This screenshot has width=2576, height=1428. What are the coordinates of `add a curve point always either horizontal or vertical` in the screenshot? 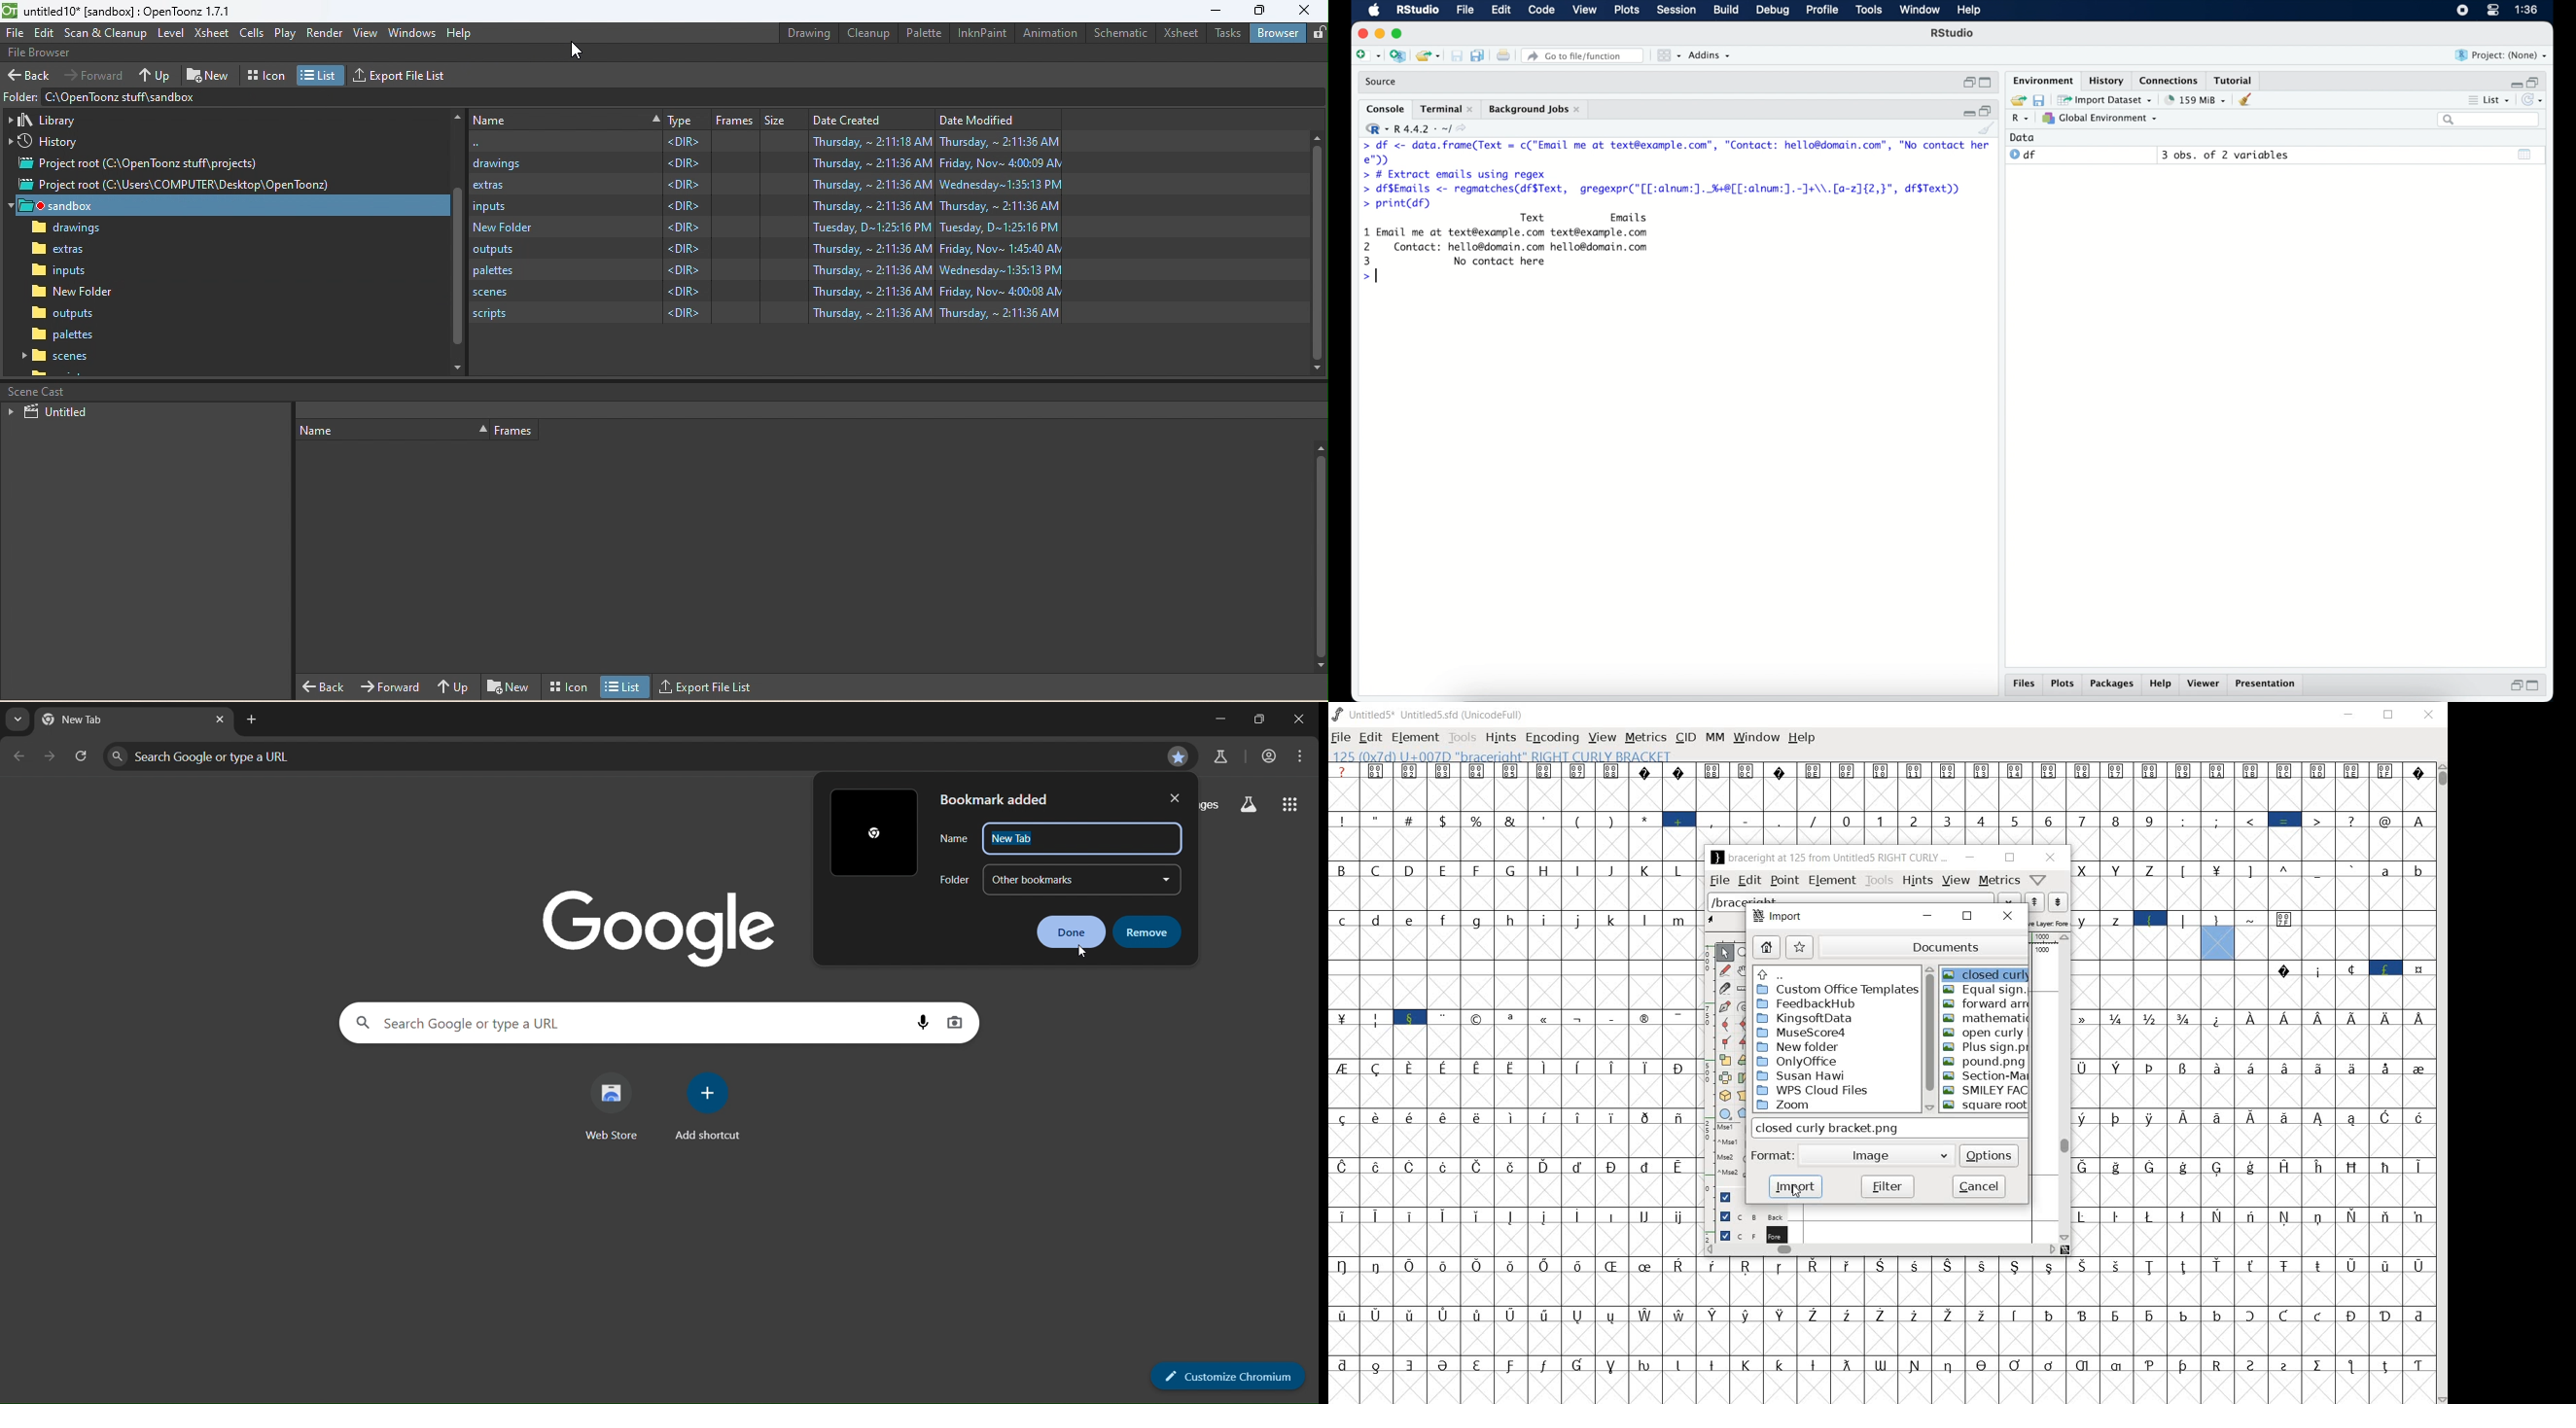 It's located at (1724, 1023).